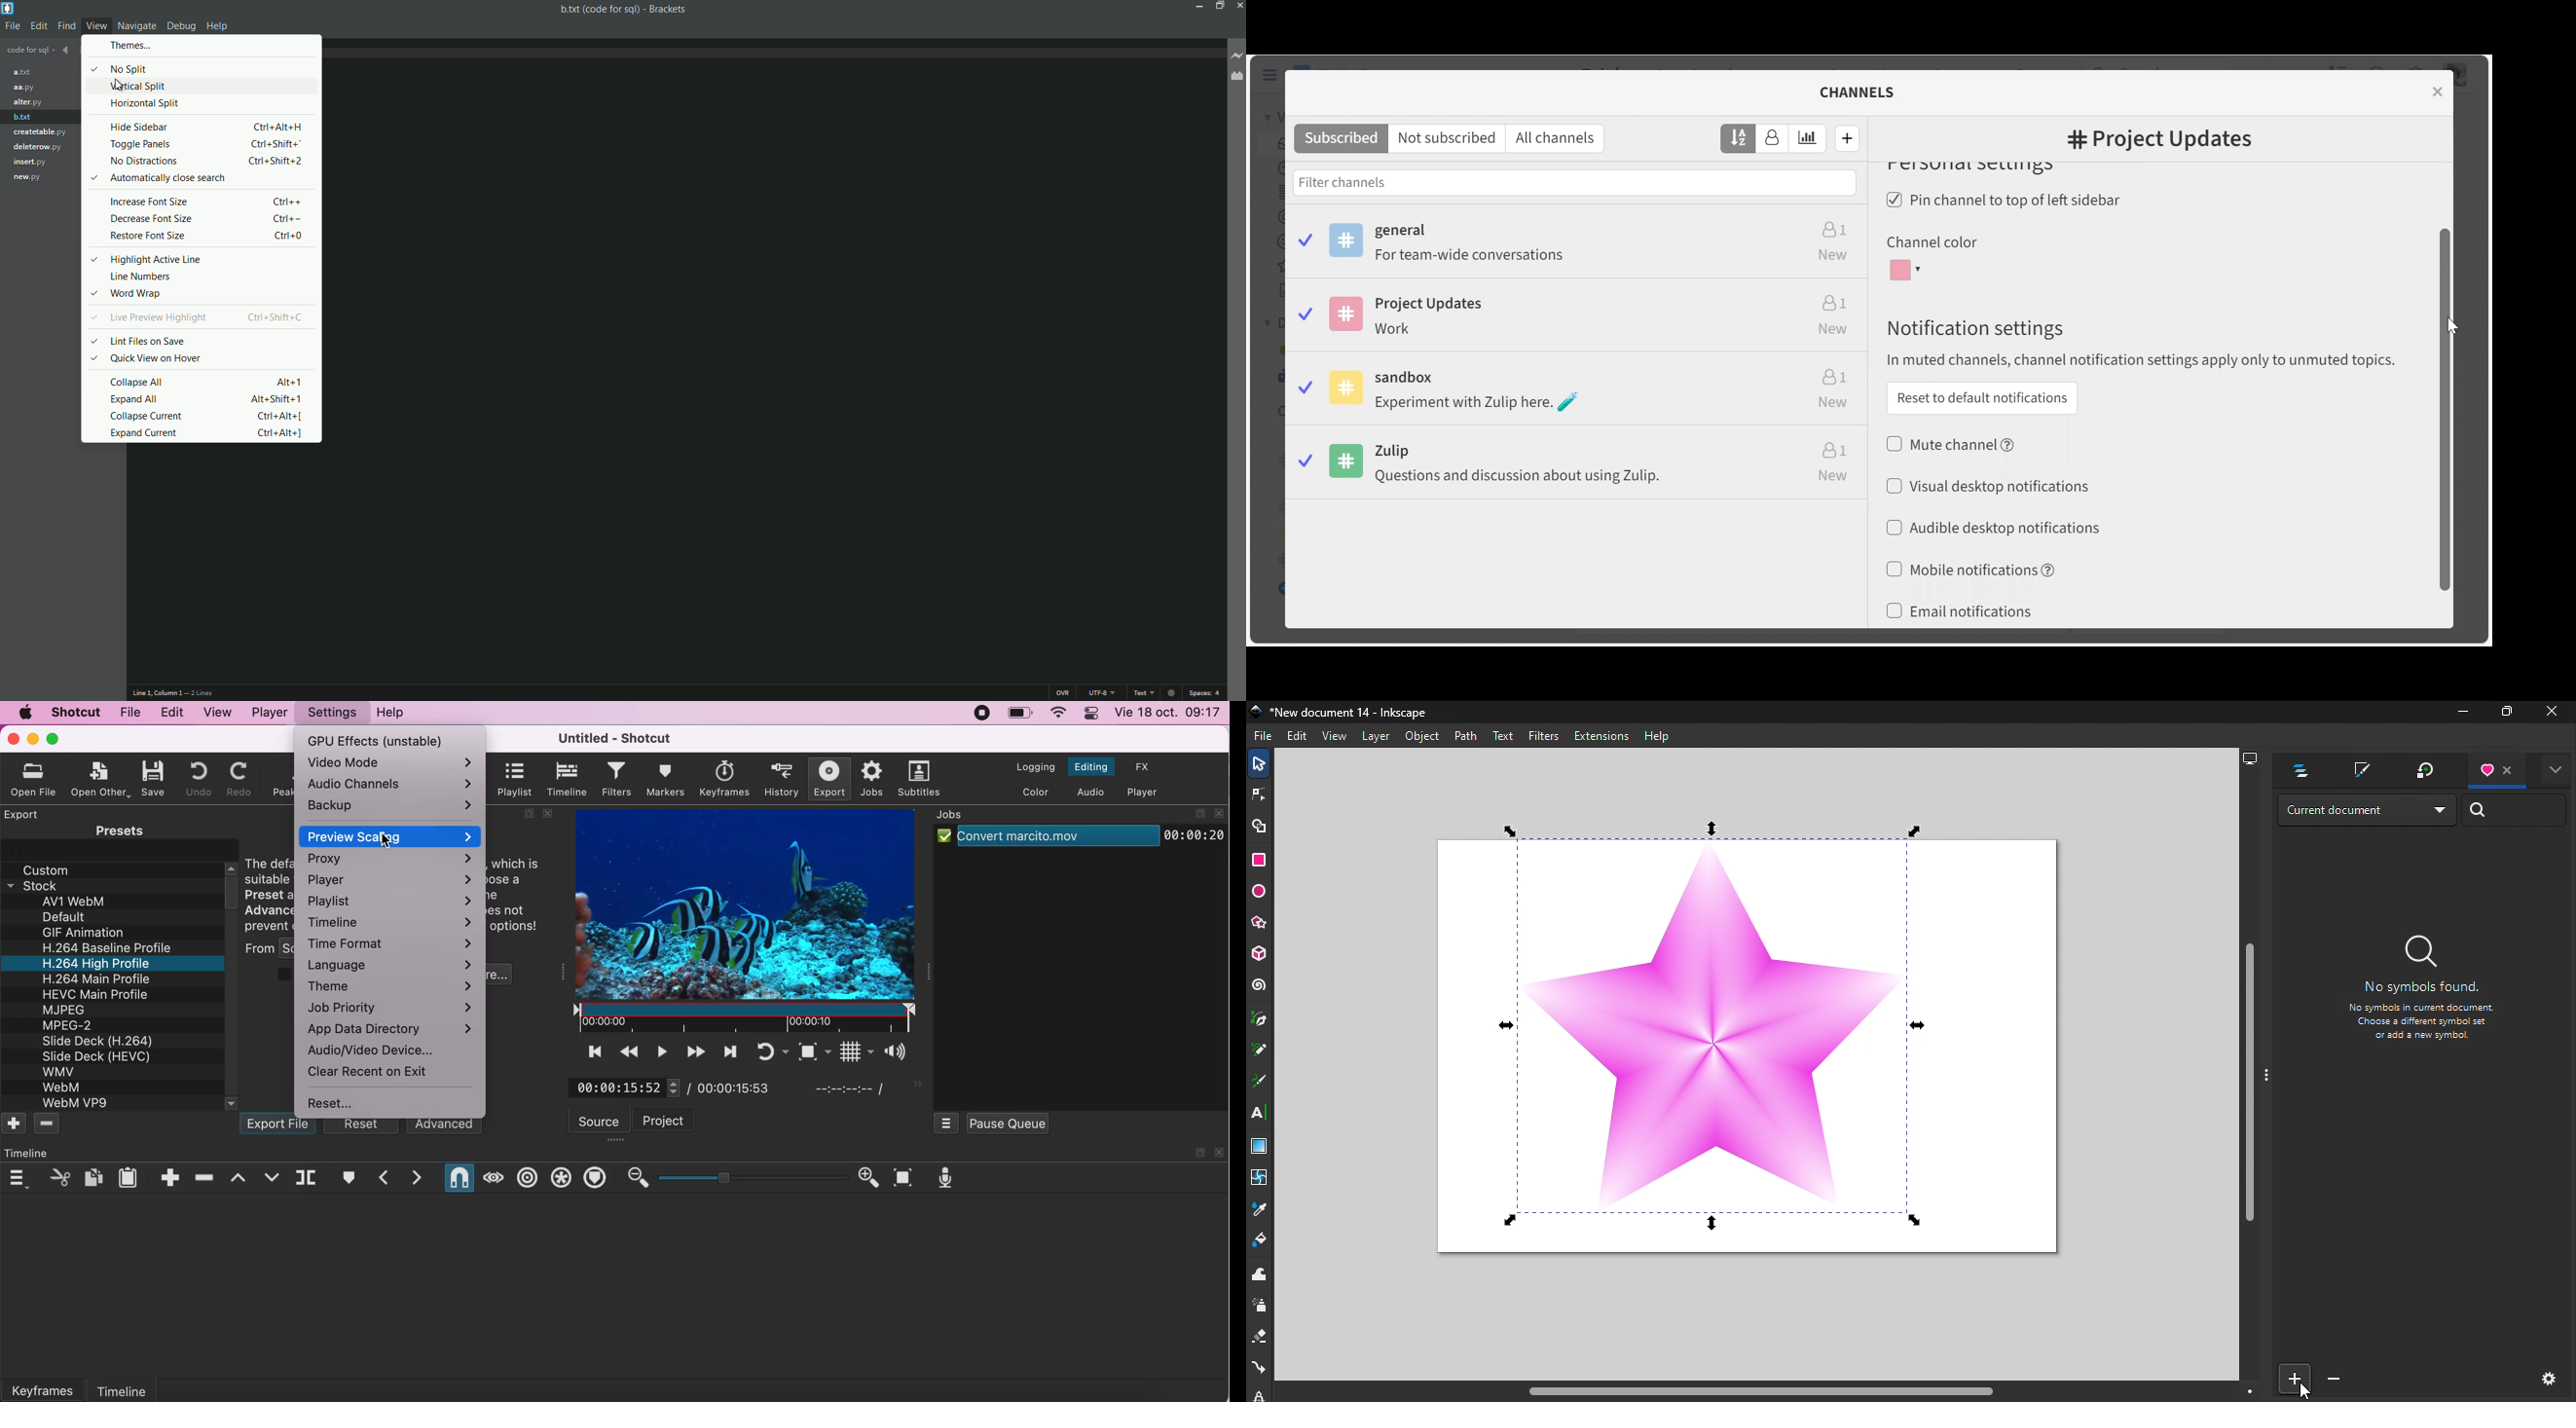 This screenshot has height=1428, width=2576. Describe the element at coordinates (2440, 91) in the screenshot. I see `close` at that location.